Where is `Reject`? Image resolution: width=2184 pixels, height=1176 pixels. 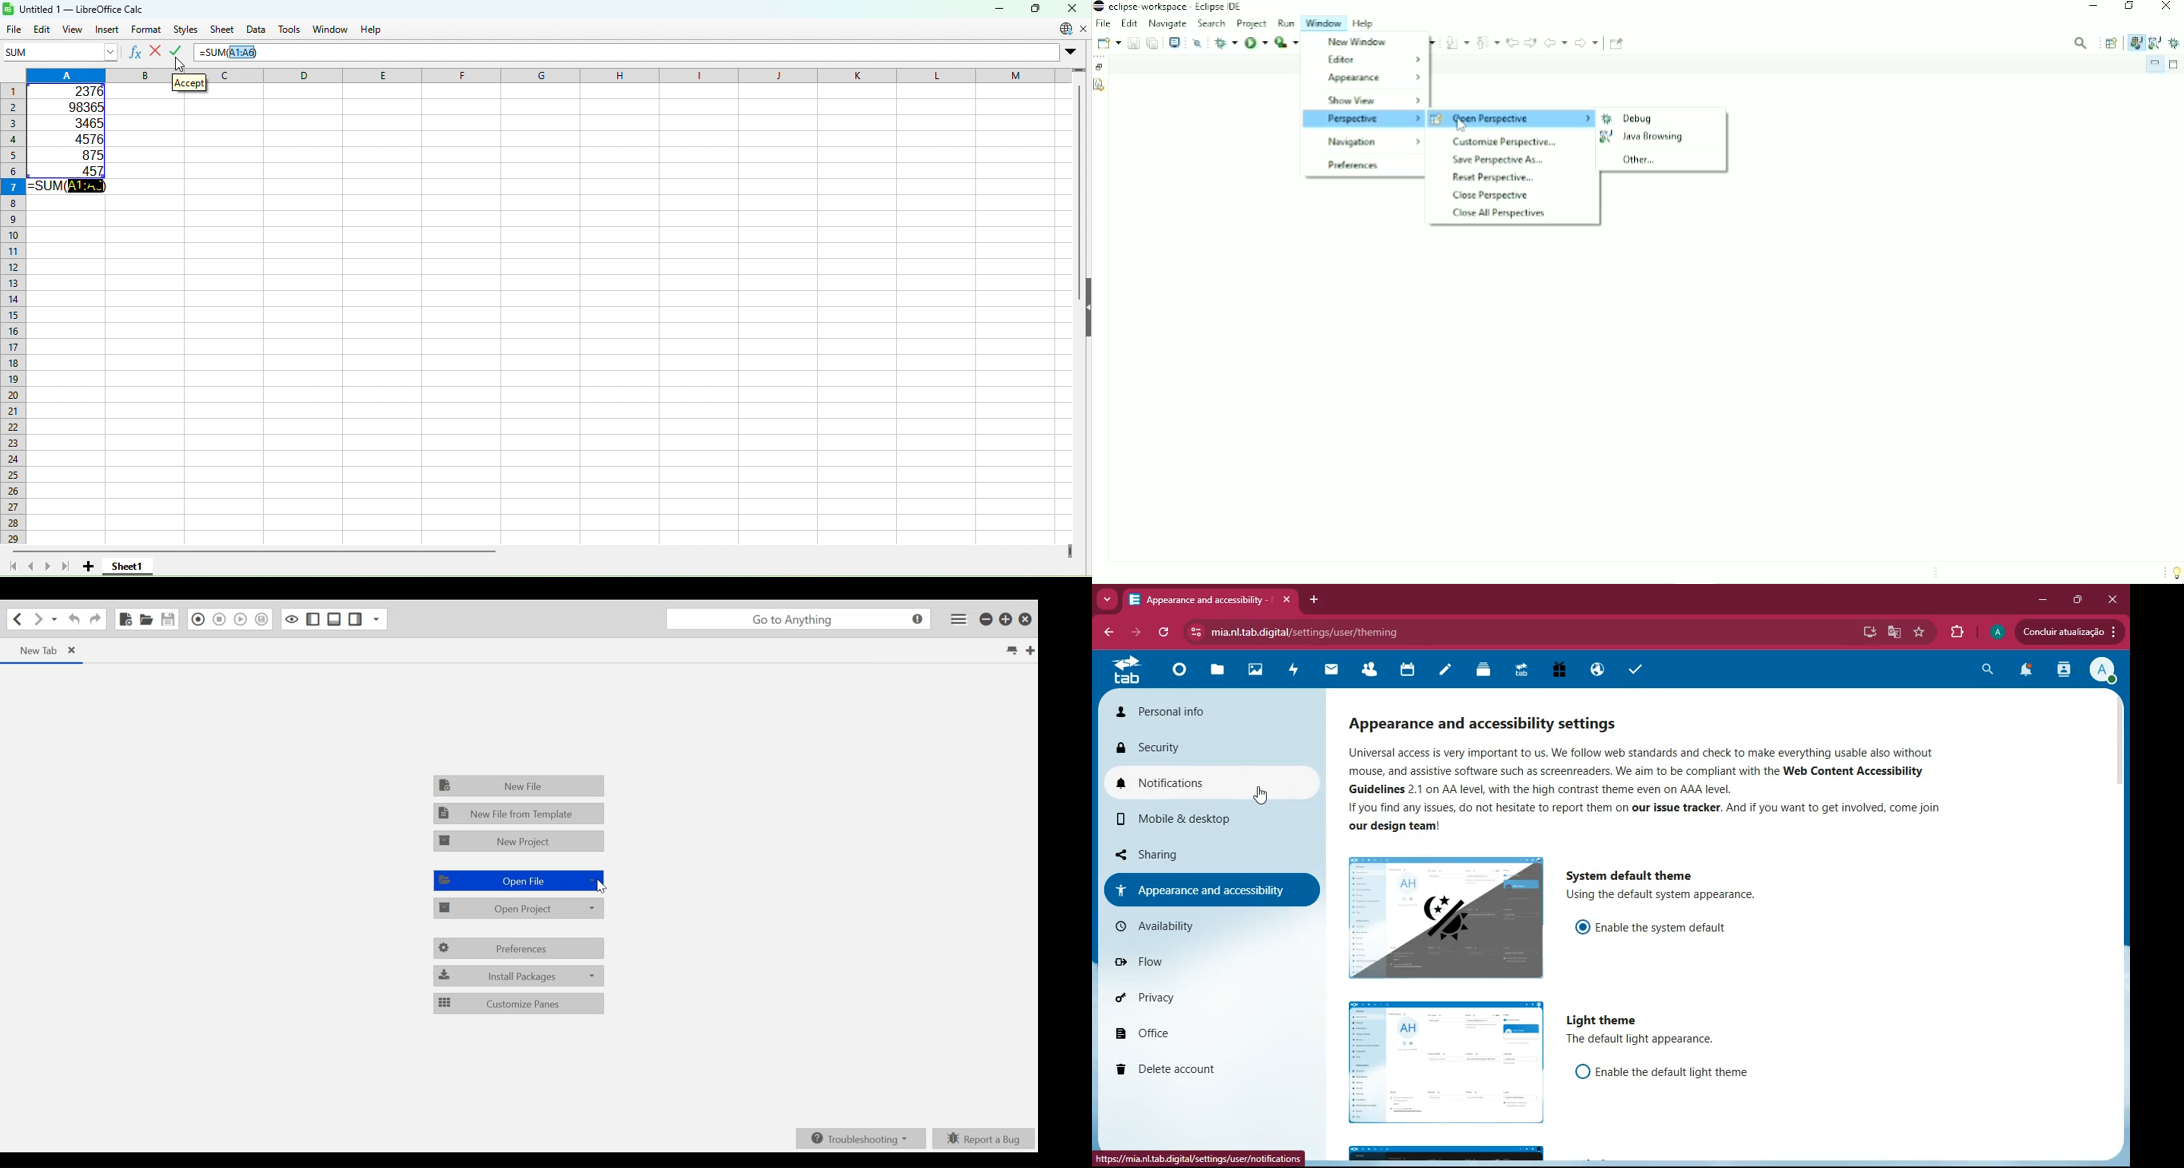 Reject is located at coordinates (156, 50).